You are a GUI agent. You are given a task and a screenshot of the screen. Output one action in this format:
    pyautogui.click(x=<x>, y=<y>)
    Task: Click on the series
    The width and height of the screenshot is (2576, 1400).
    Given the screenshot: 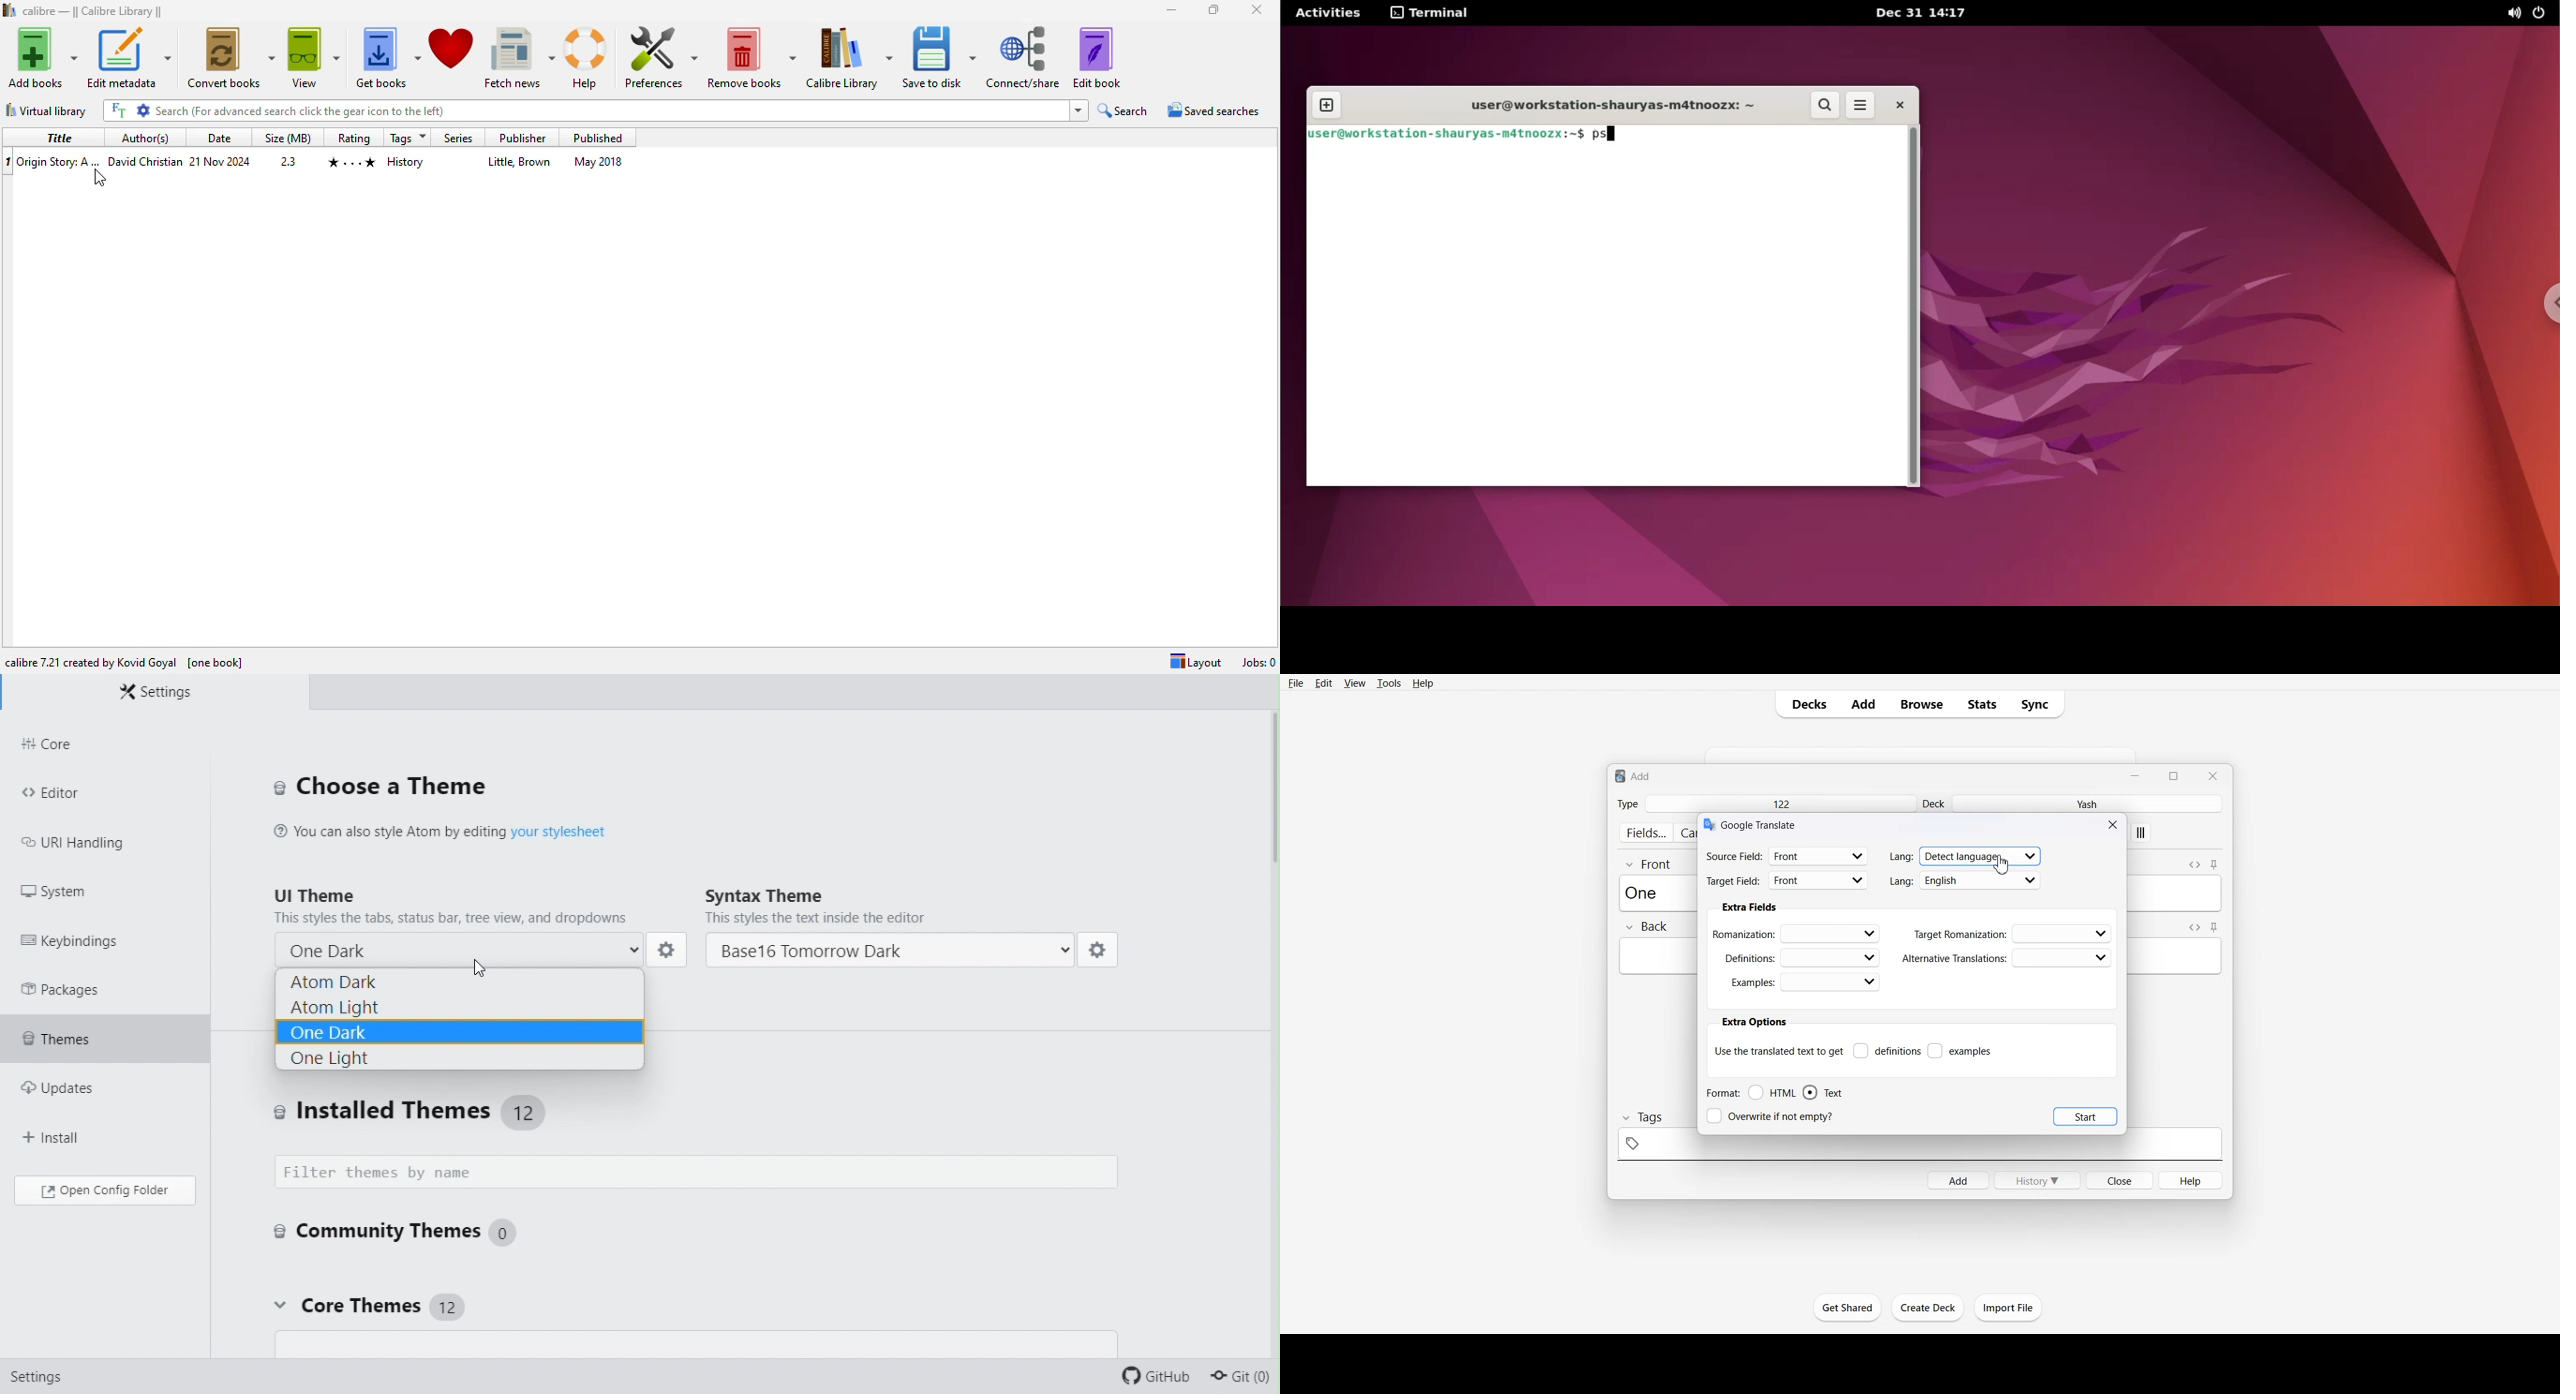 What is the action you would take?
    pyautogui.click(x=458, y=139)
    